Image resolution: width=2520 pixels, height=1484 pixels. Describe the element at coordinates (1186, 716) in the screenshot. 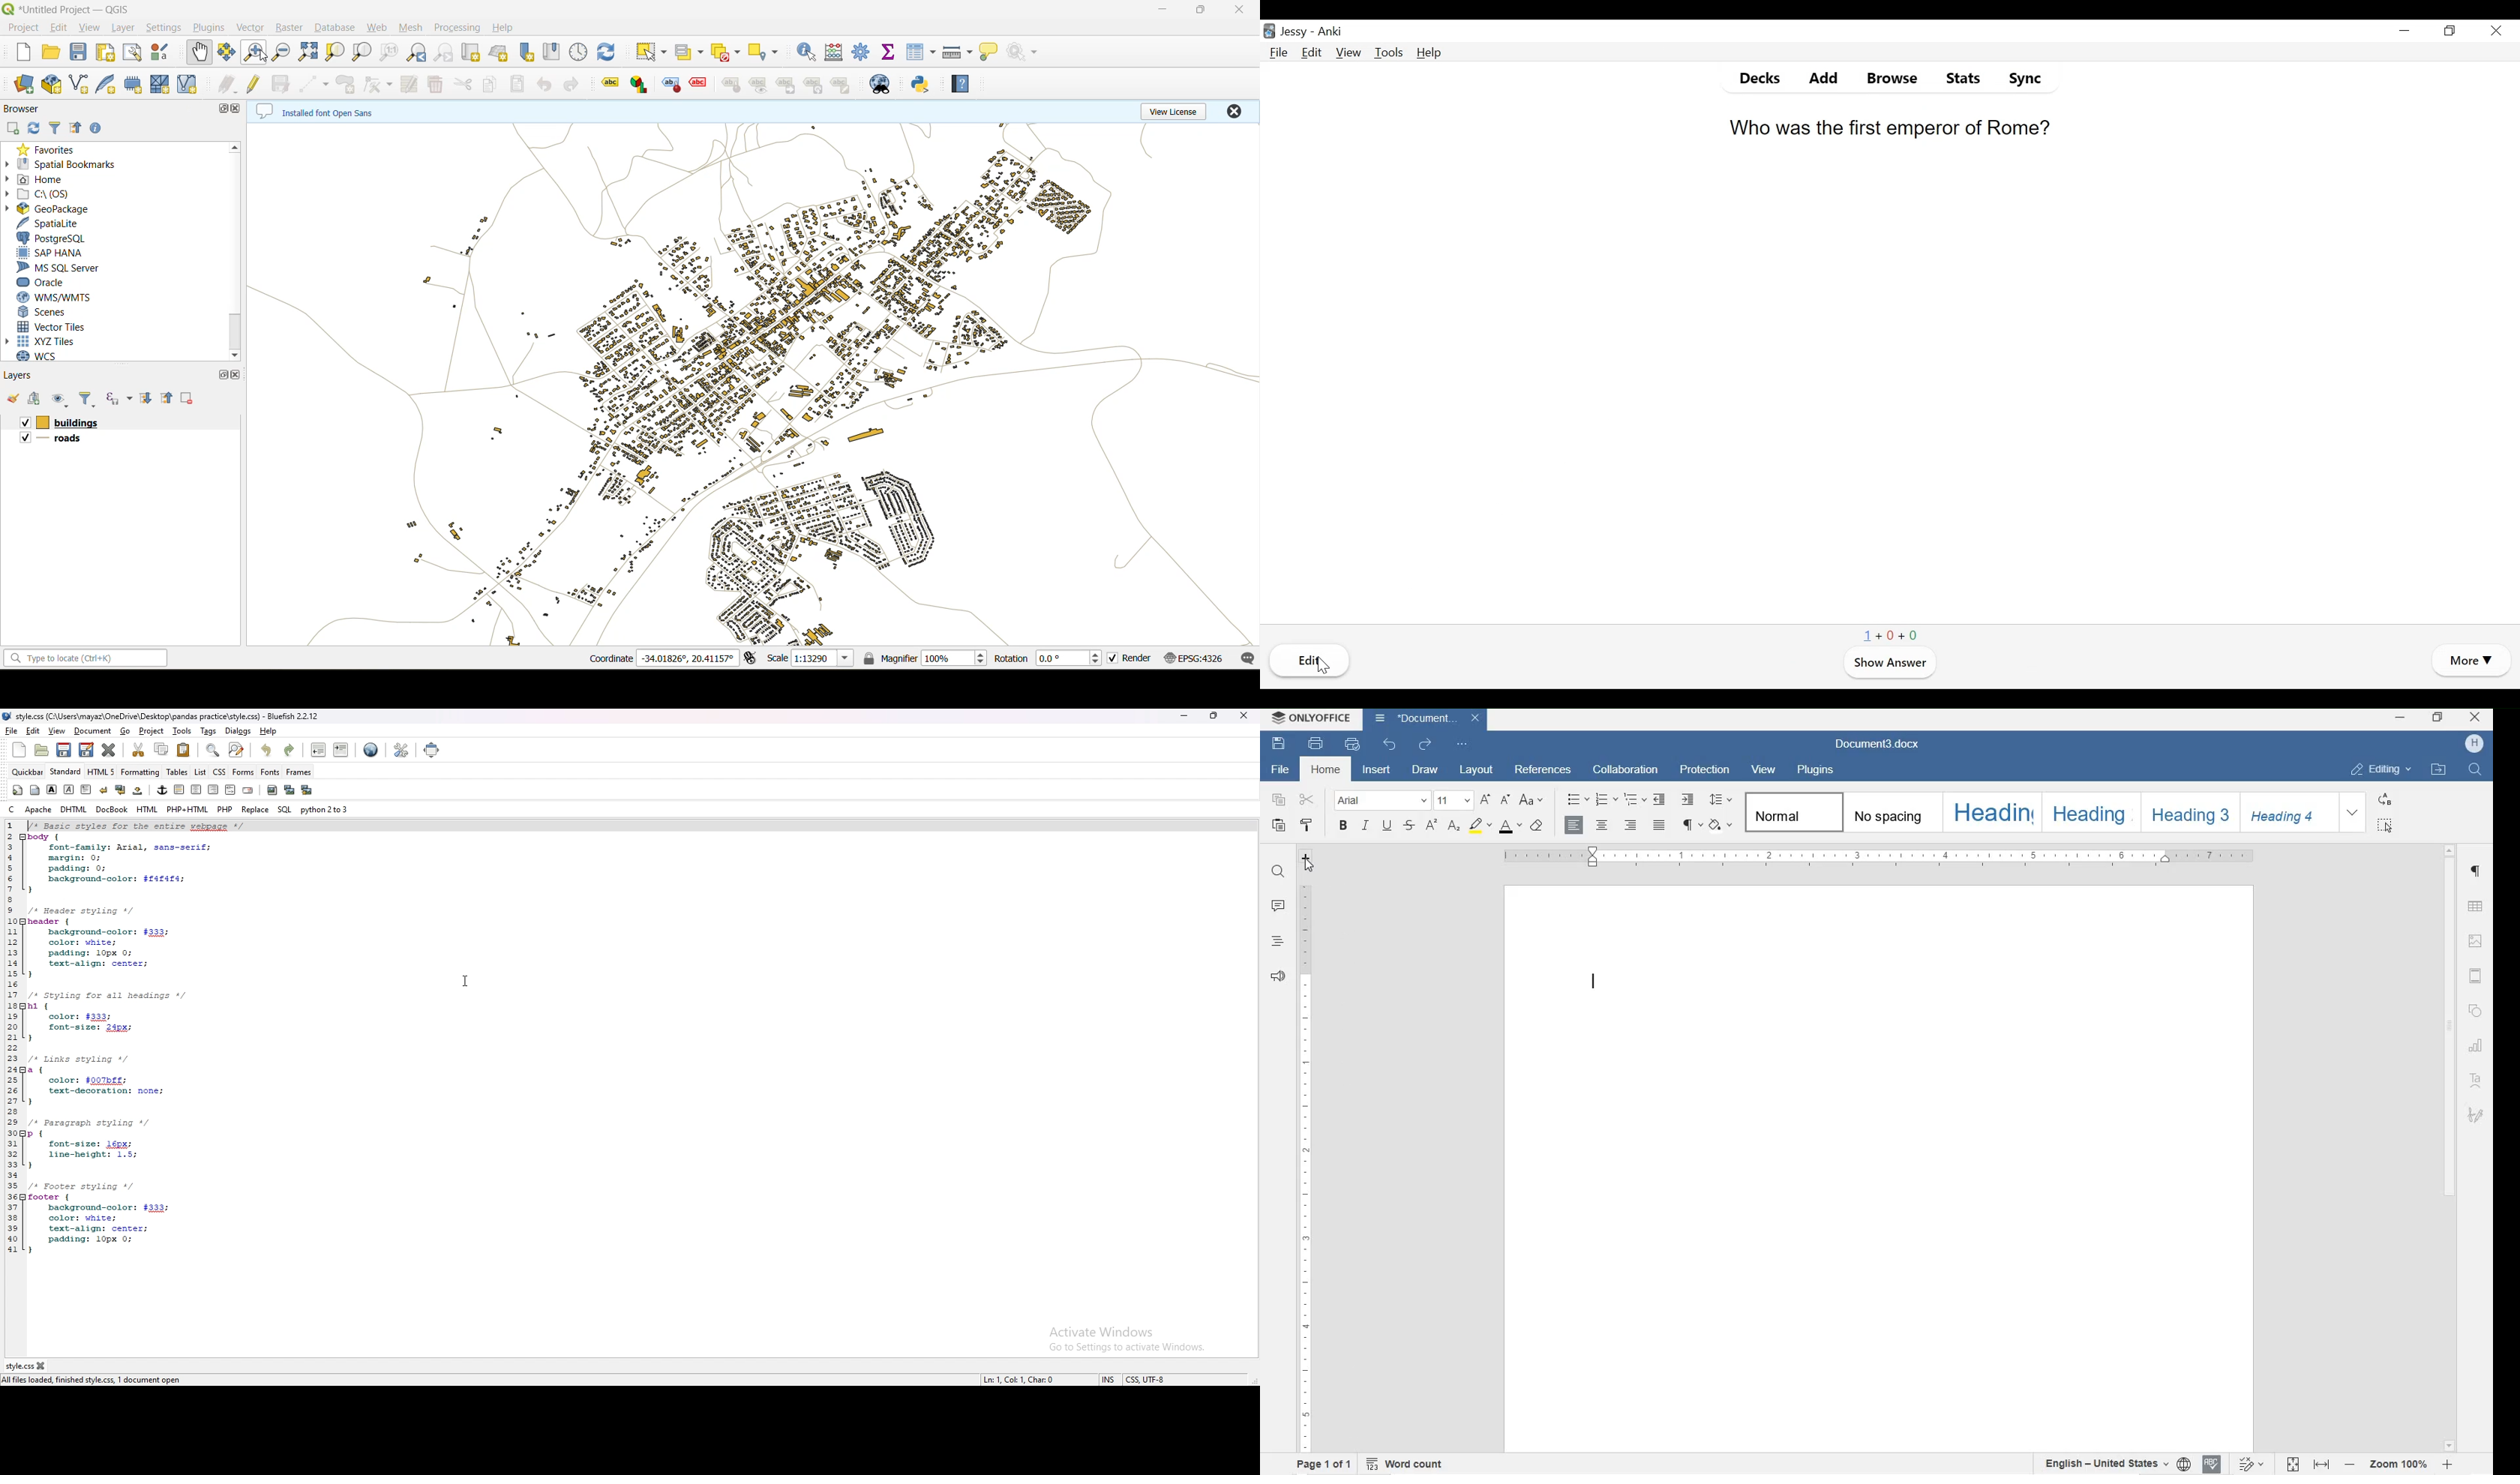

I see `minimize` at that location.